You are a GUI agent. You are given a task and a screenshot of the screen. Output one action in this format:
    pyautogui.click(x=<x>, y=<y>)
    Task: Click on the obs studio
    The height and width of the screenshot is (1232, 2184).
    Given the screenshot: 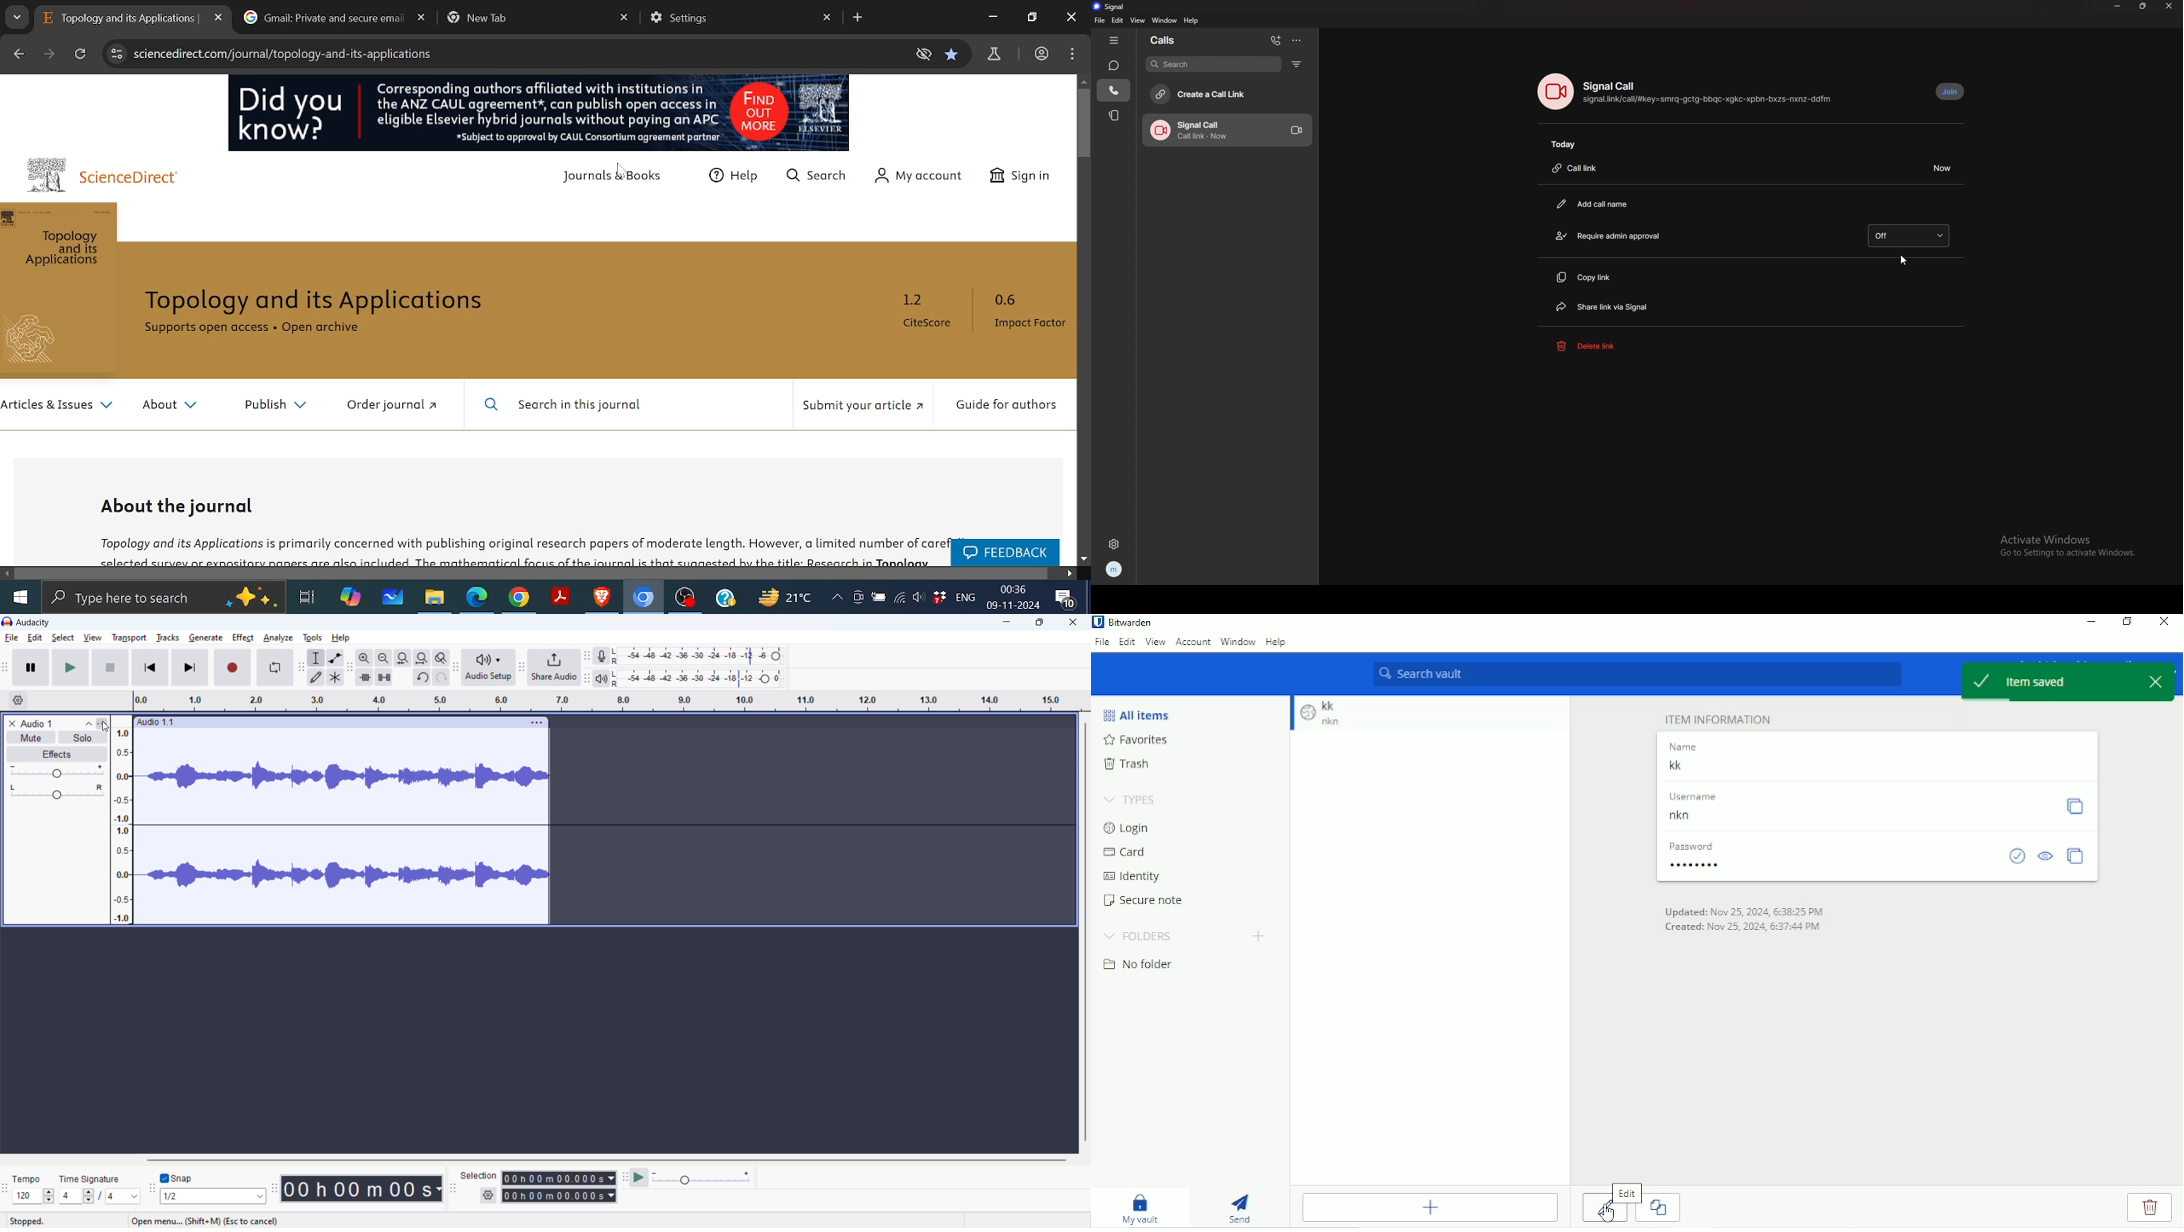 What is the action you would take?
    pyautogui.click(x=687, y=600)
    